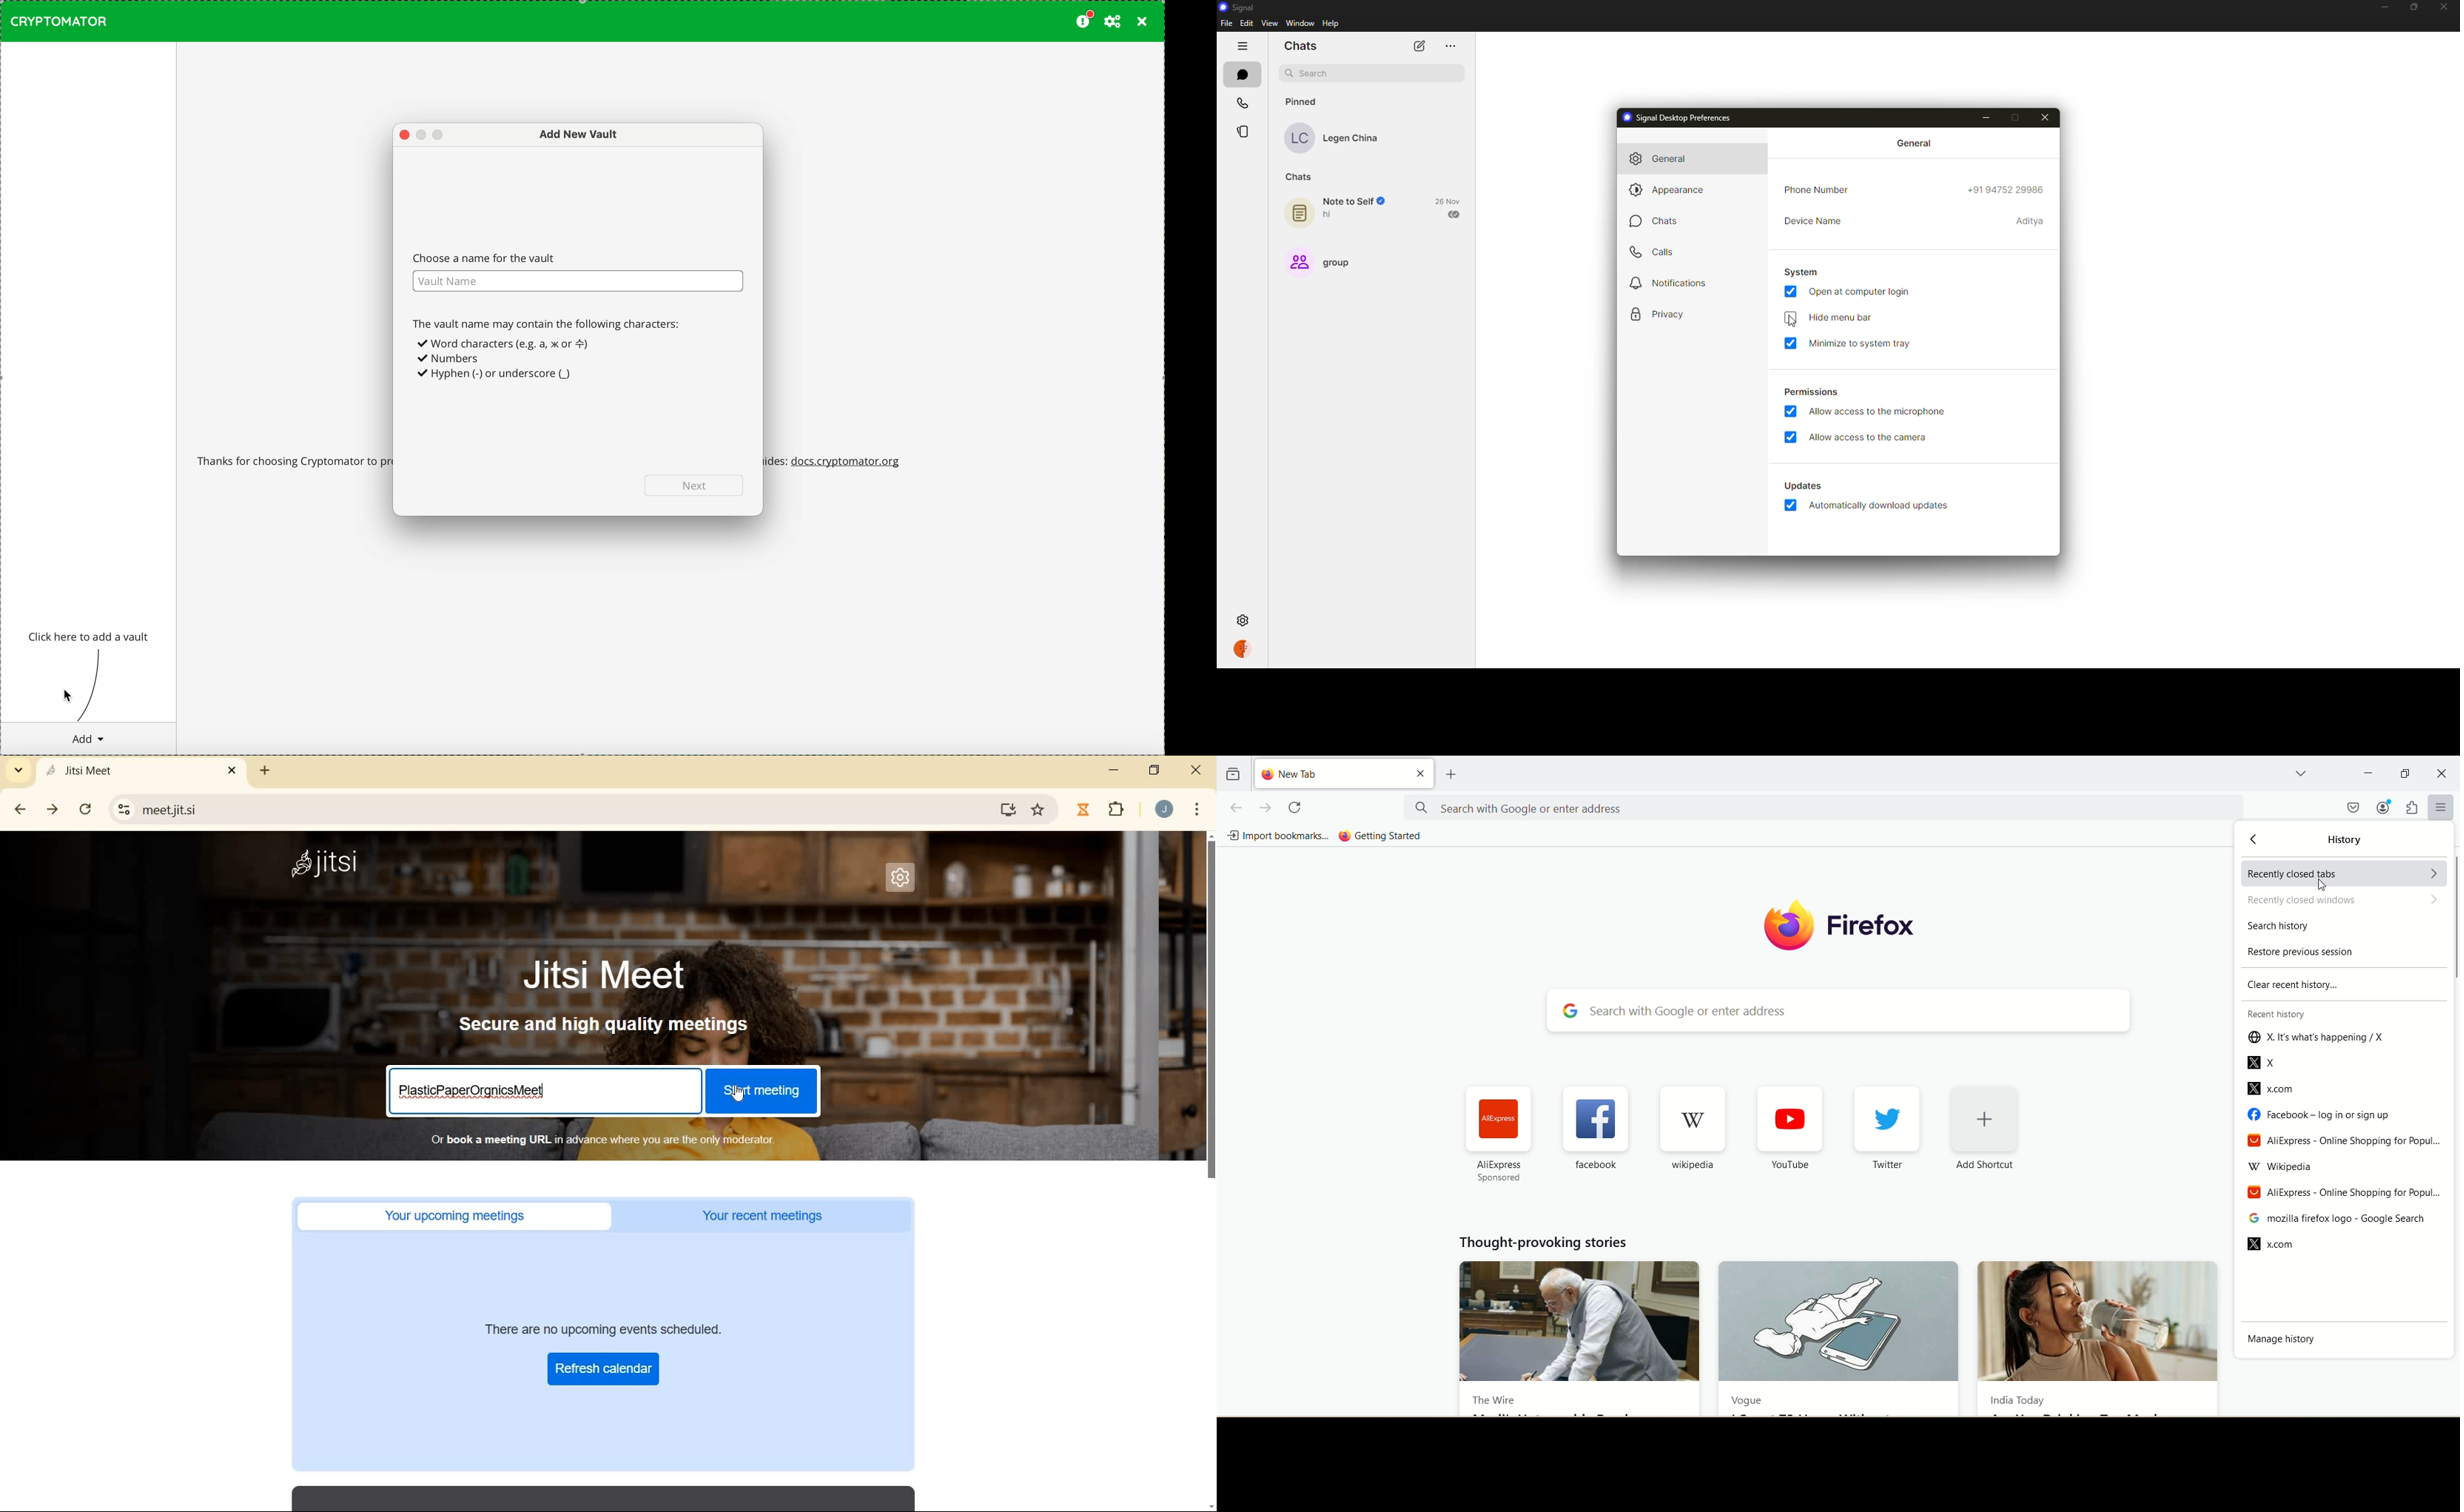  Describe the element at coordinates (738, 1095) in the screenshot. I see `cursor` at that location.